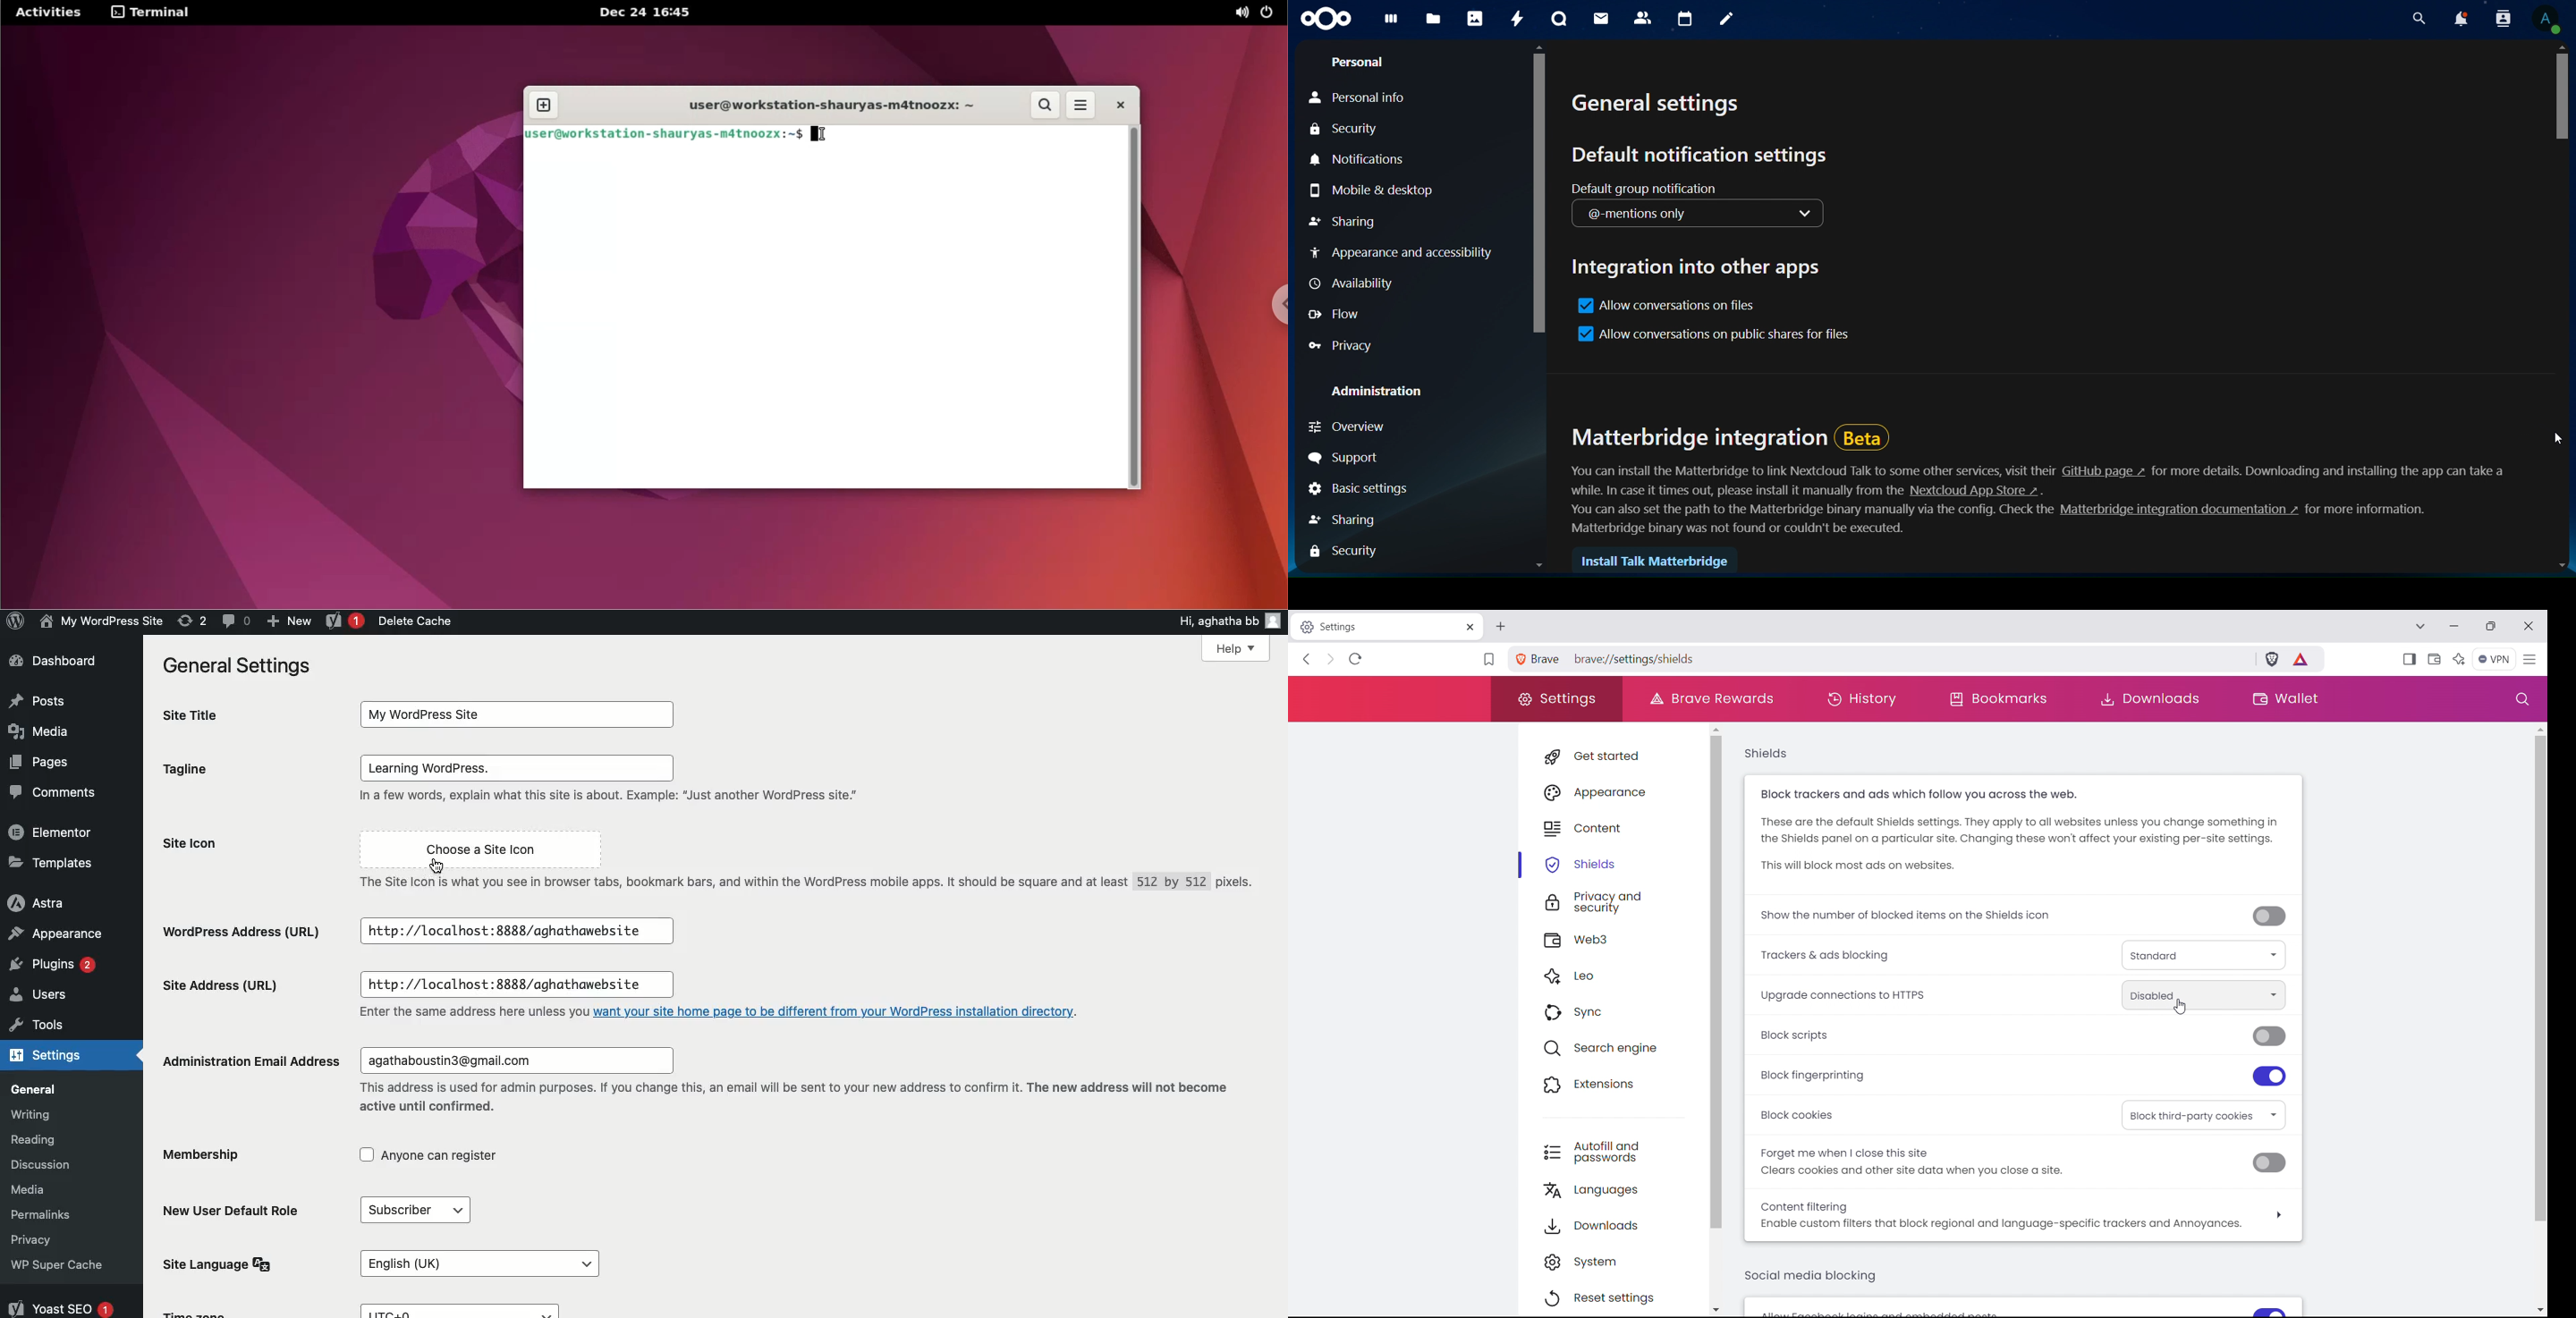 Image resolution: width=2576 pixels, height=1344 pixels. What do you see at coordinates (1346, 459) in the screenshot?
I see `support` at bounding box center [1346, 459].